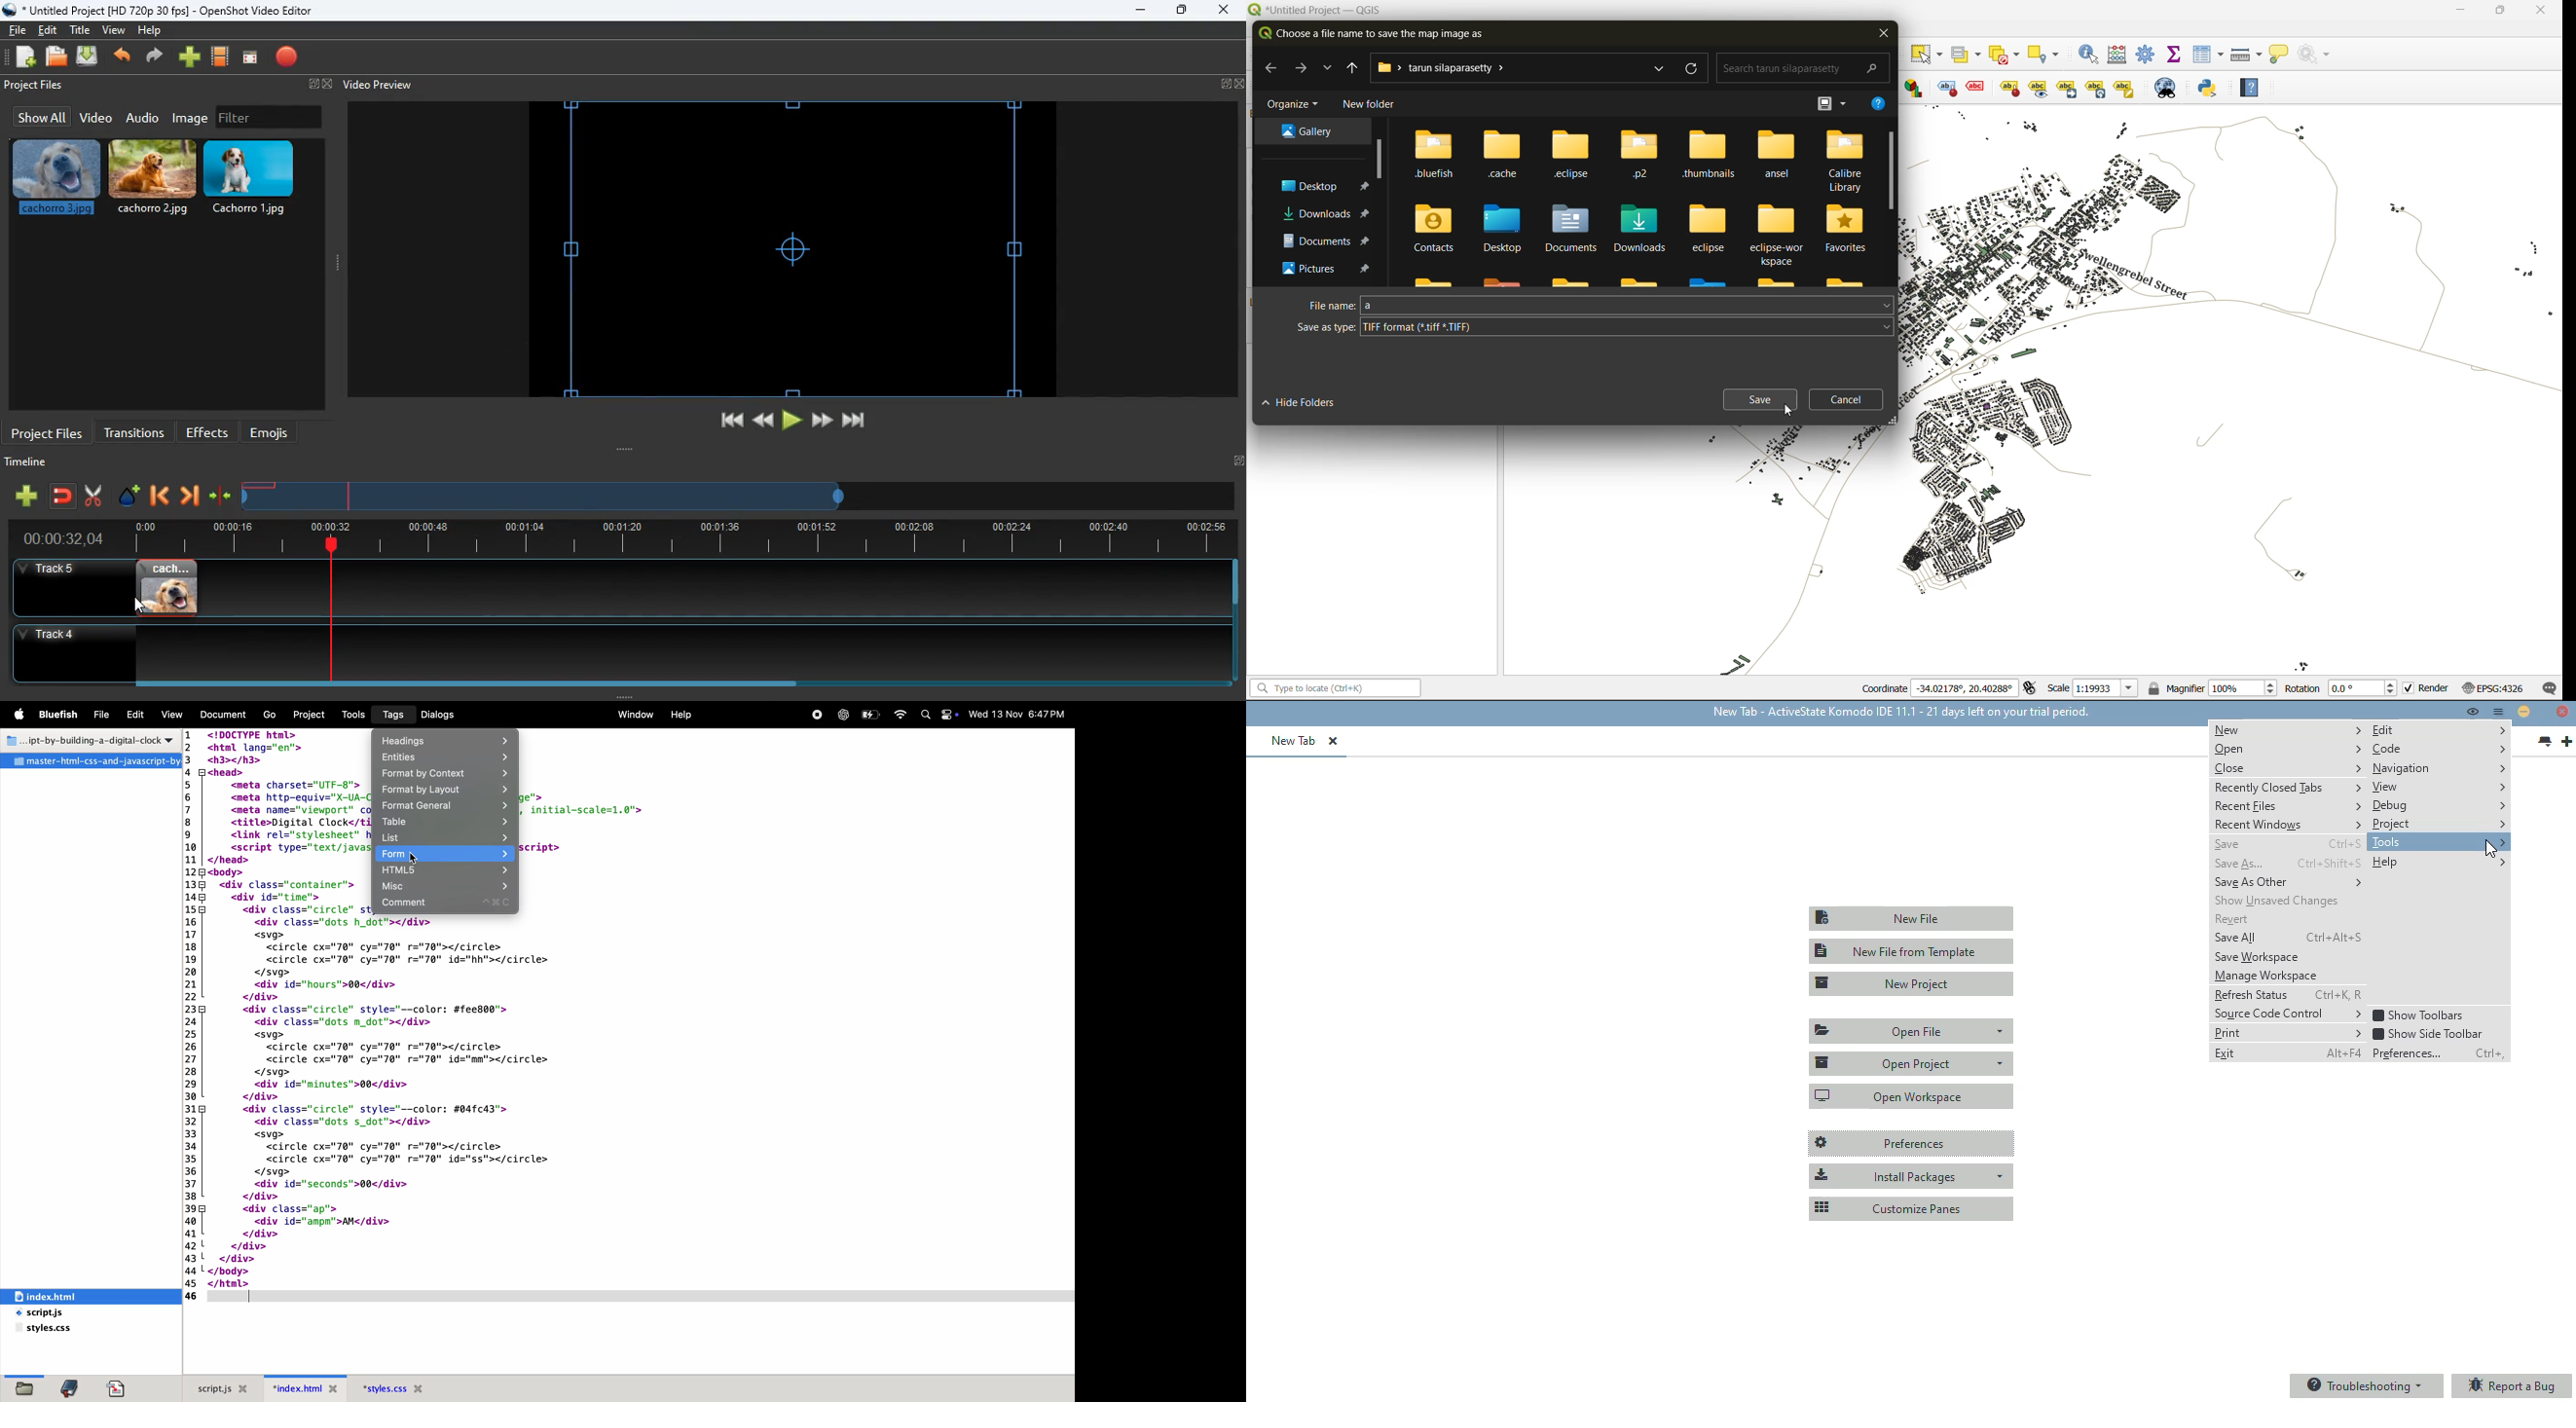 The height and width of the screenshot is (1428, 2576). I want to click on effects, so click(208, 432).